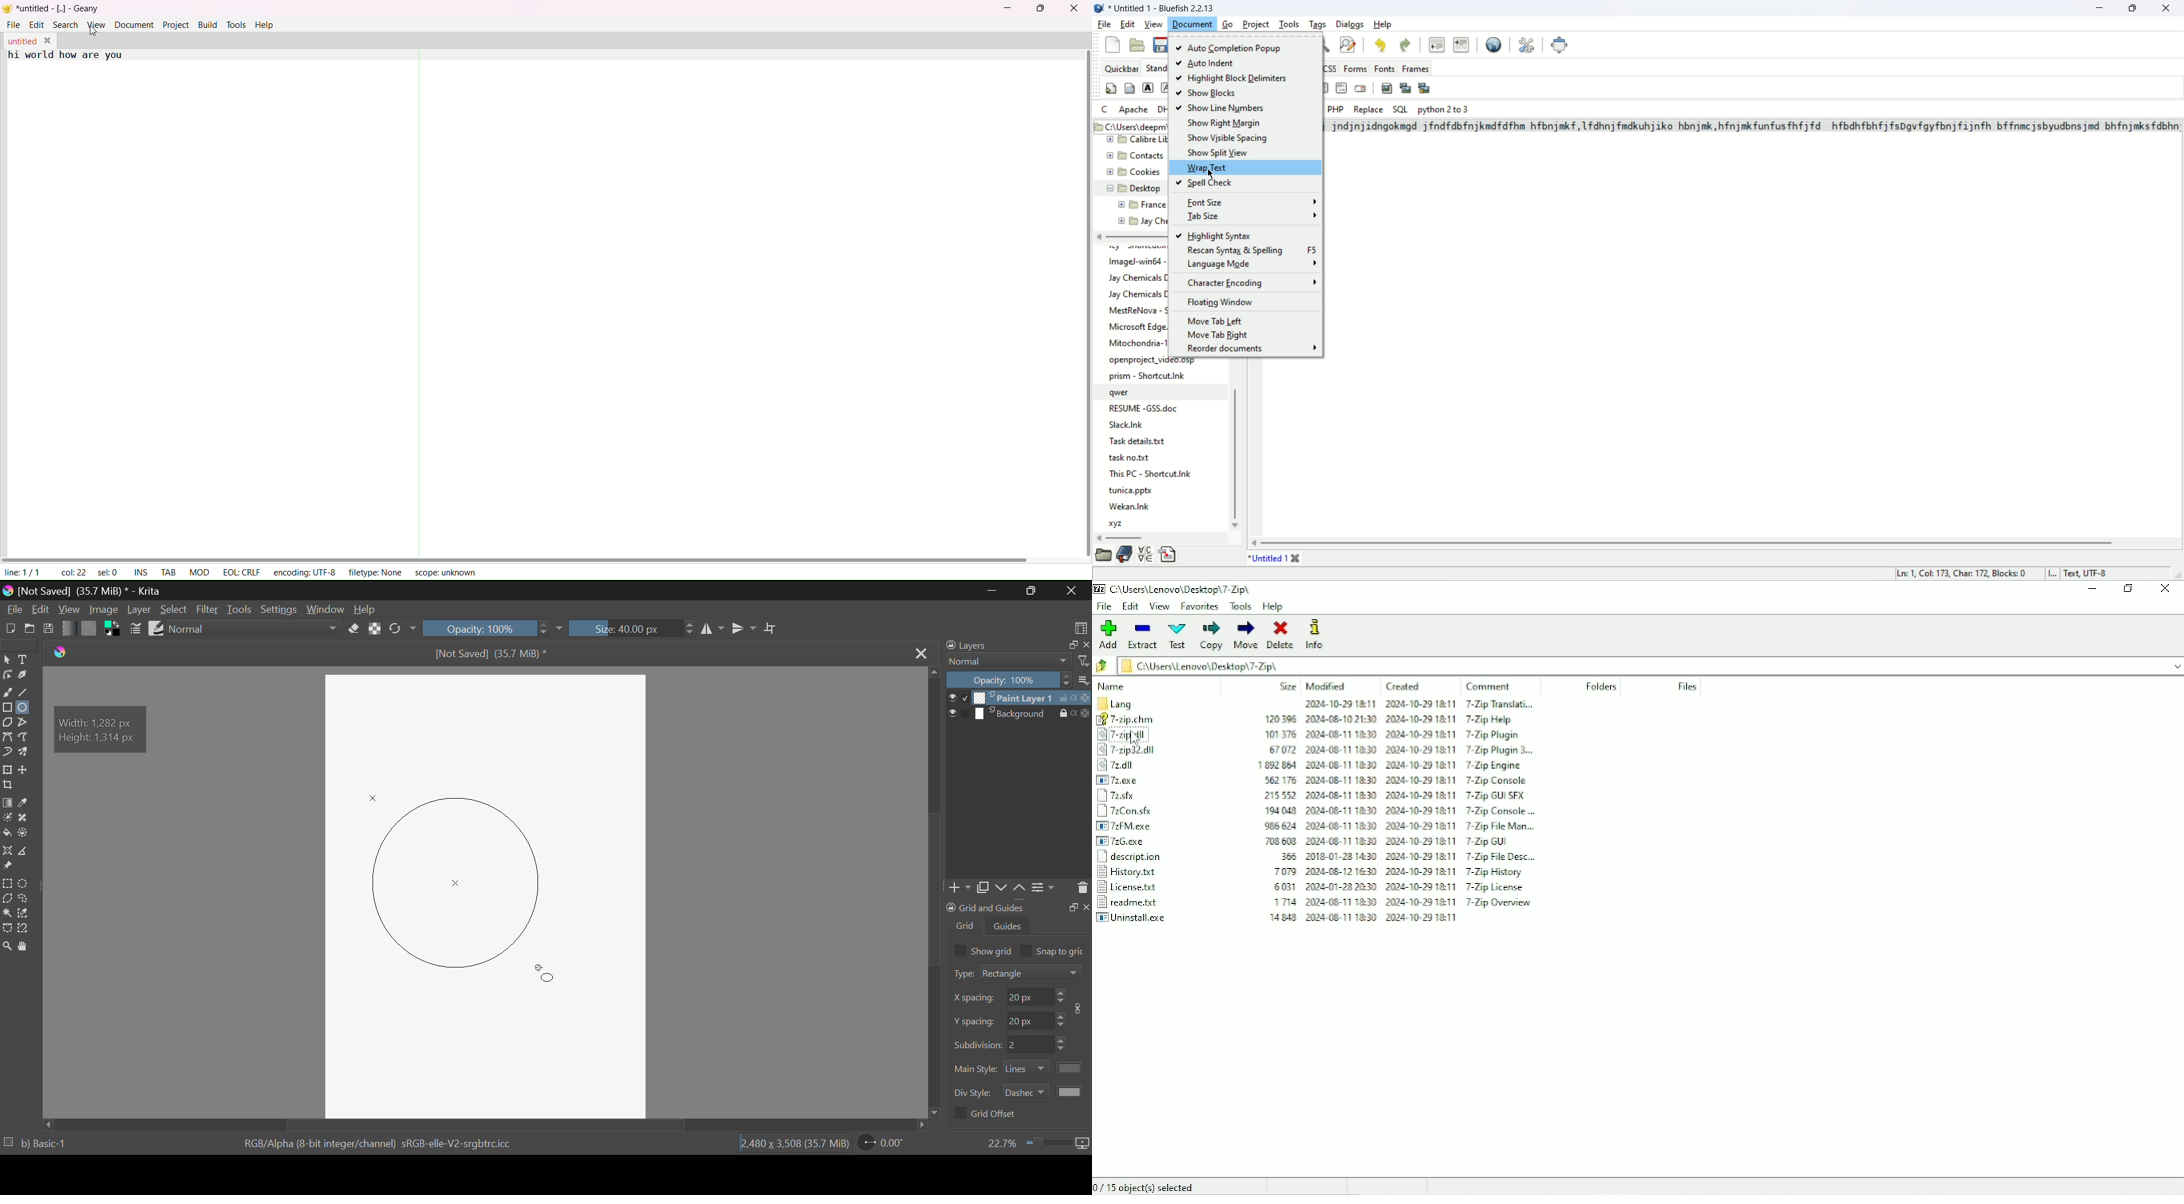 Image resolution: width=2184 pixels, height=1204 pixels. I want to click on vertical scroll bar, so click(1237, 456).